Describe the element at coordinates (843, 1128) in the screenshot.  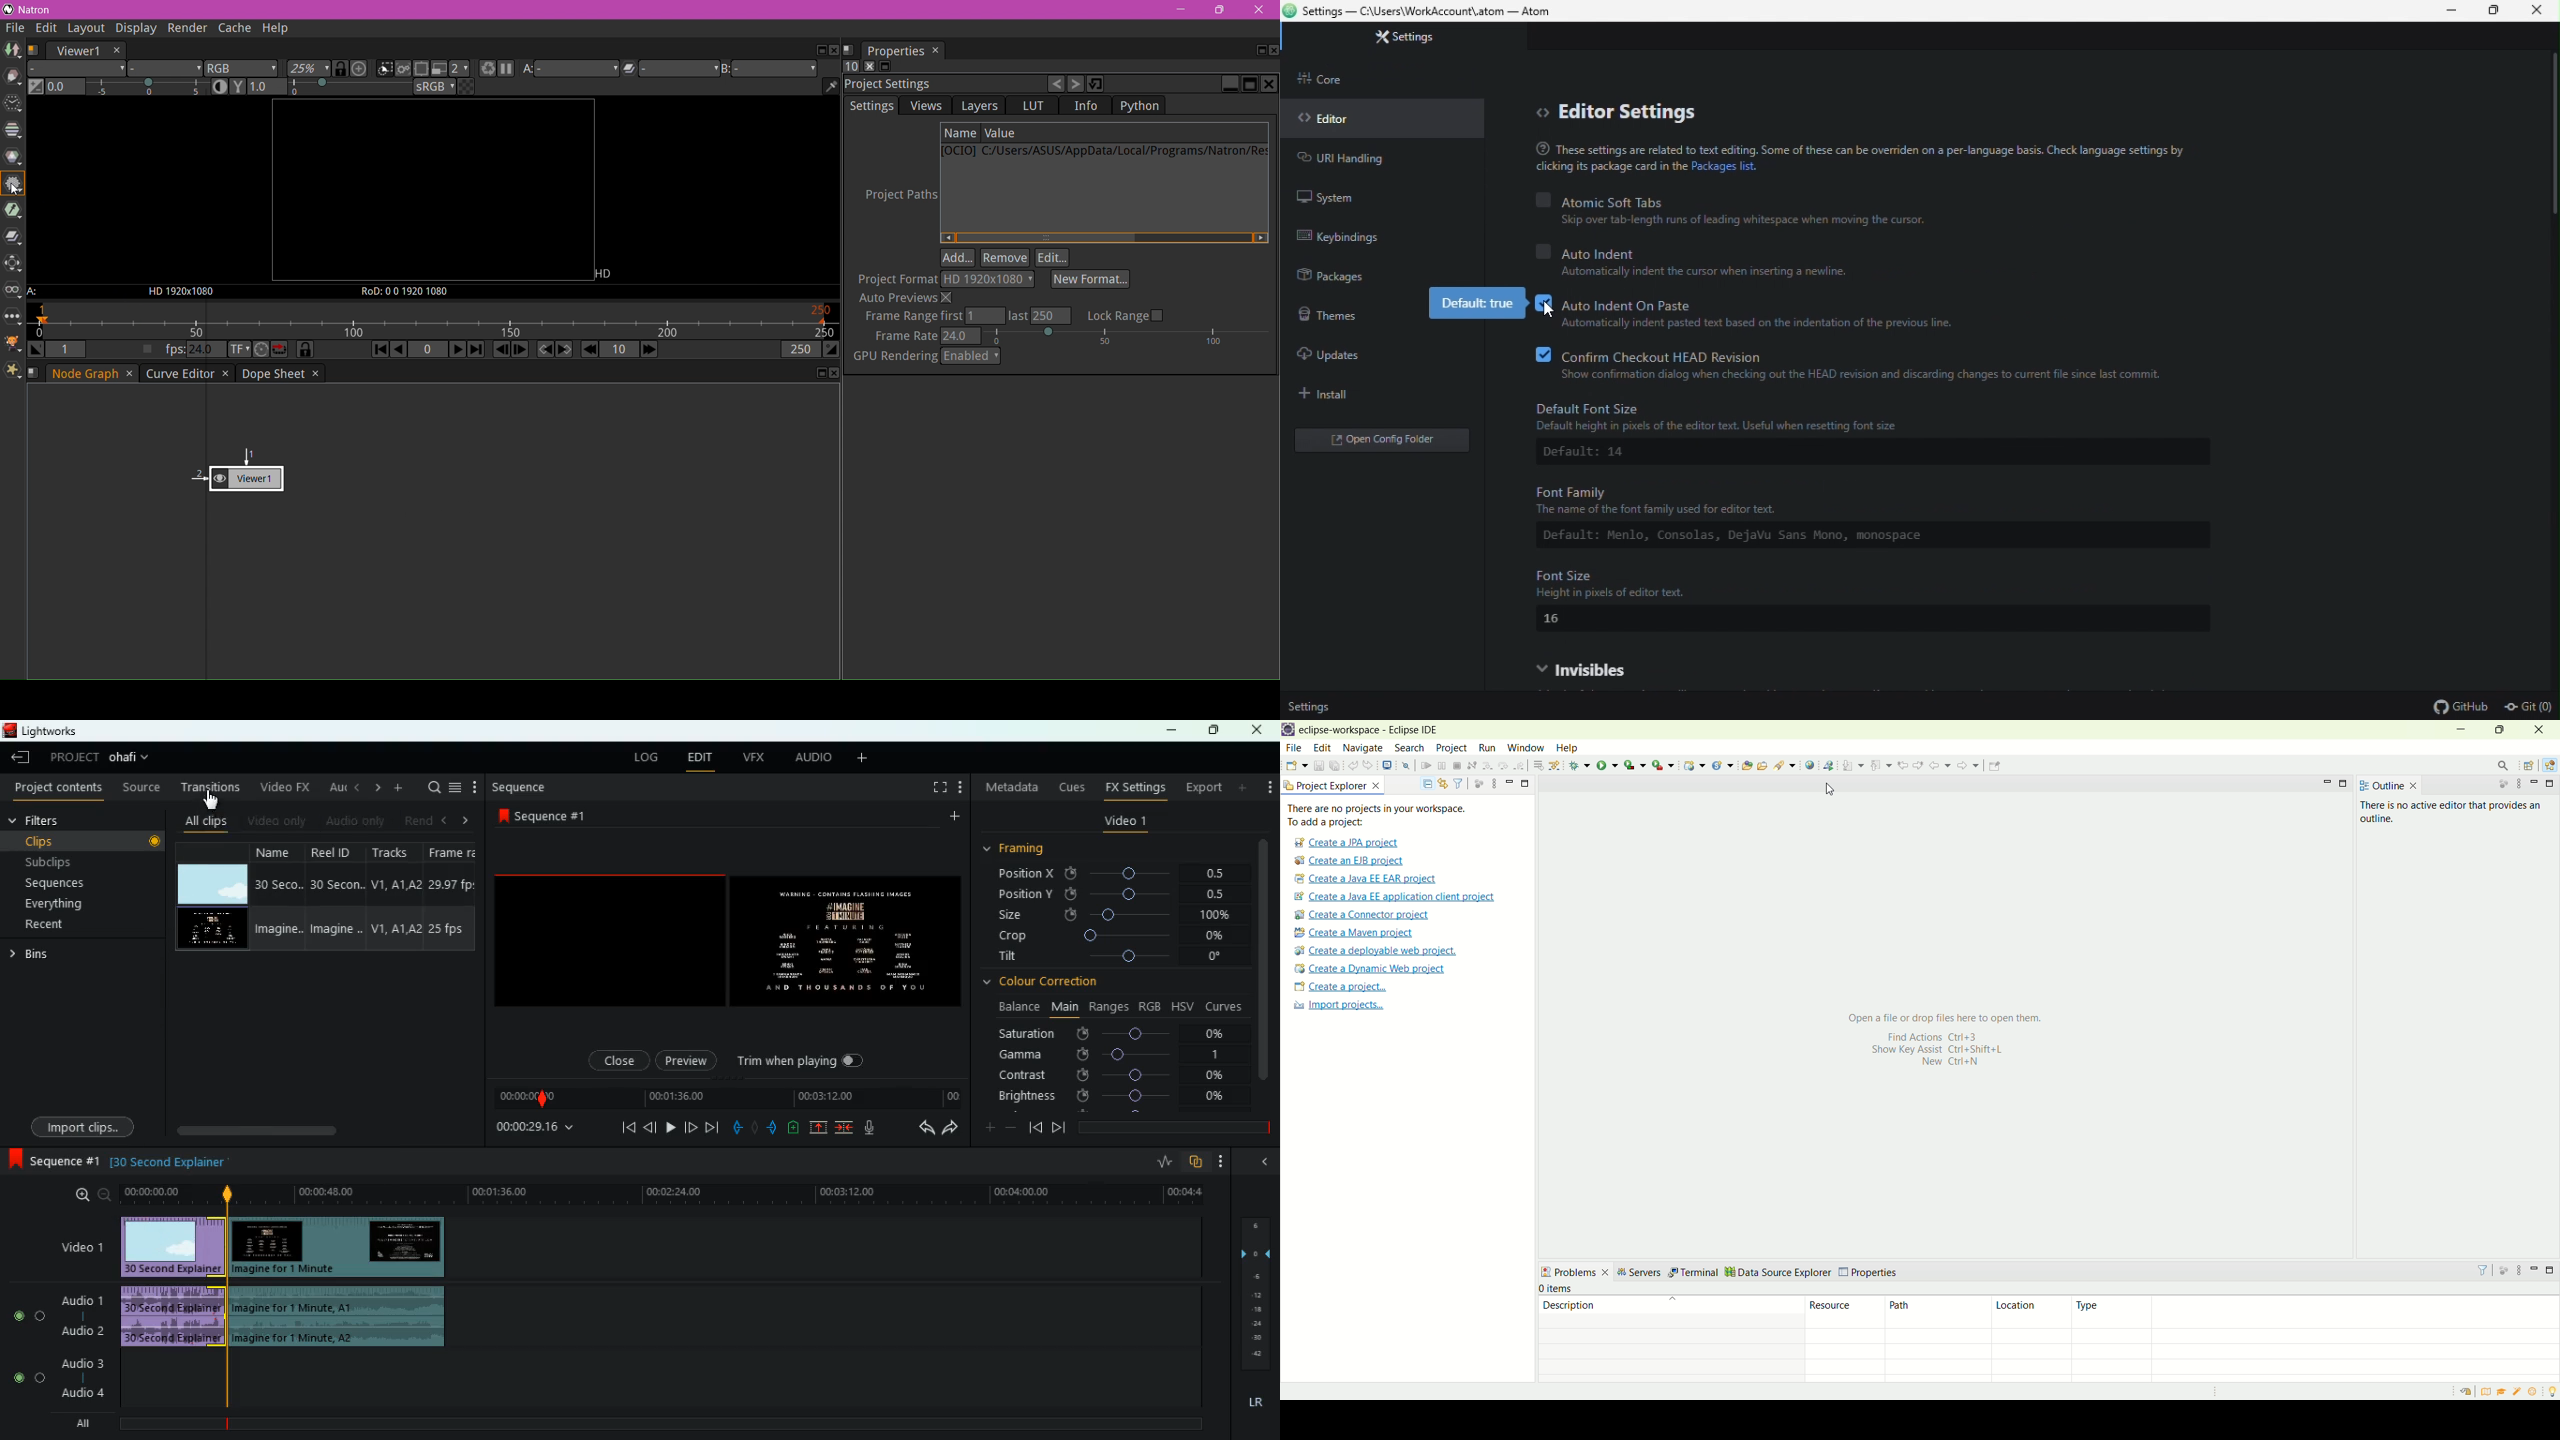
I see `join` at that location.